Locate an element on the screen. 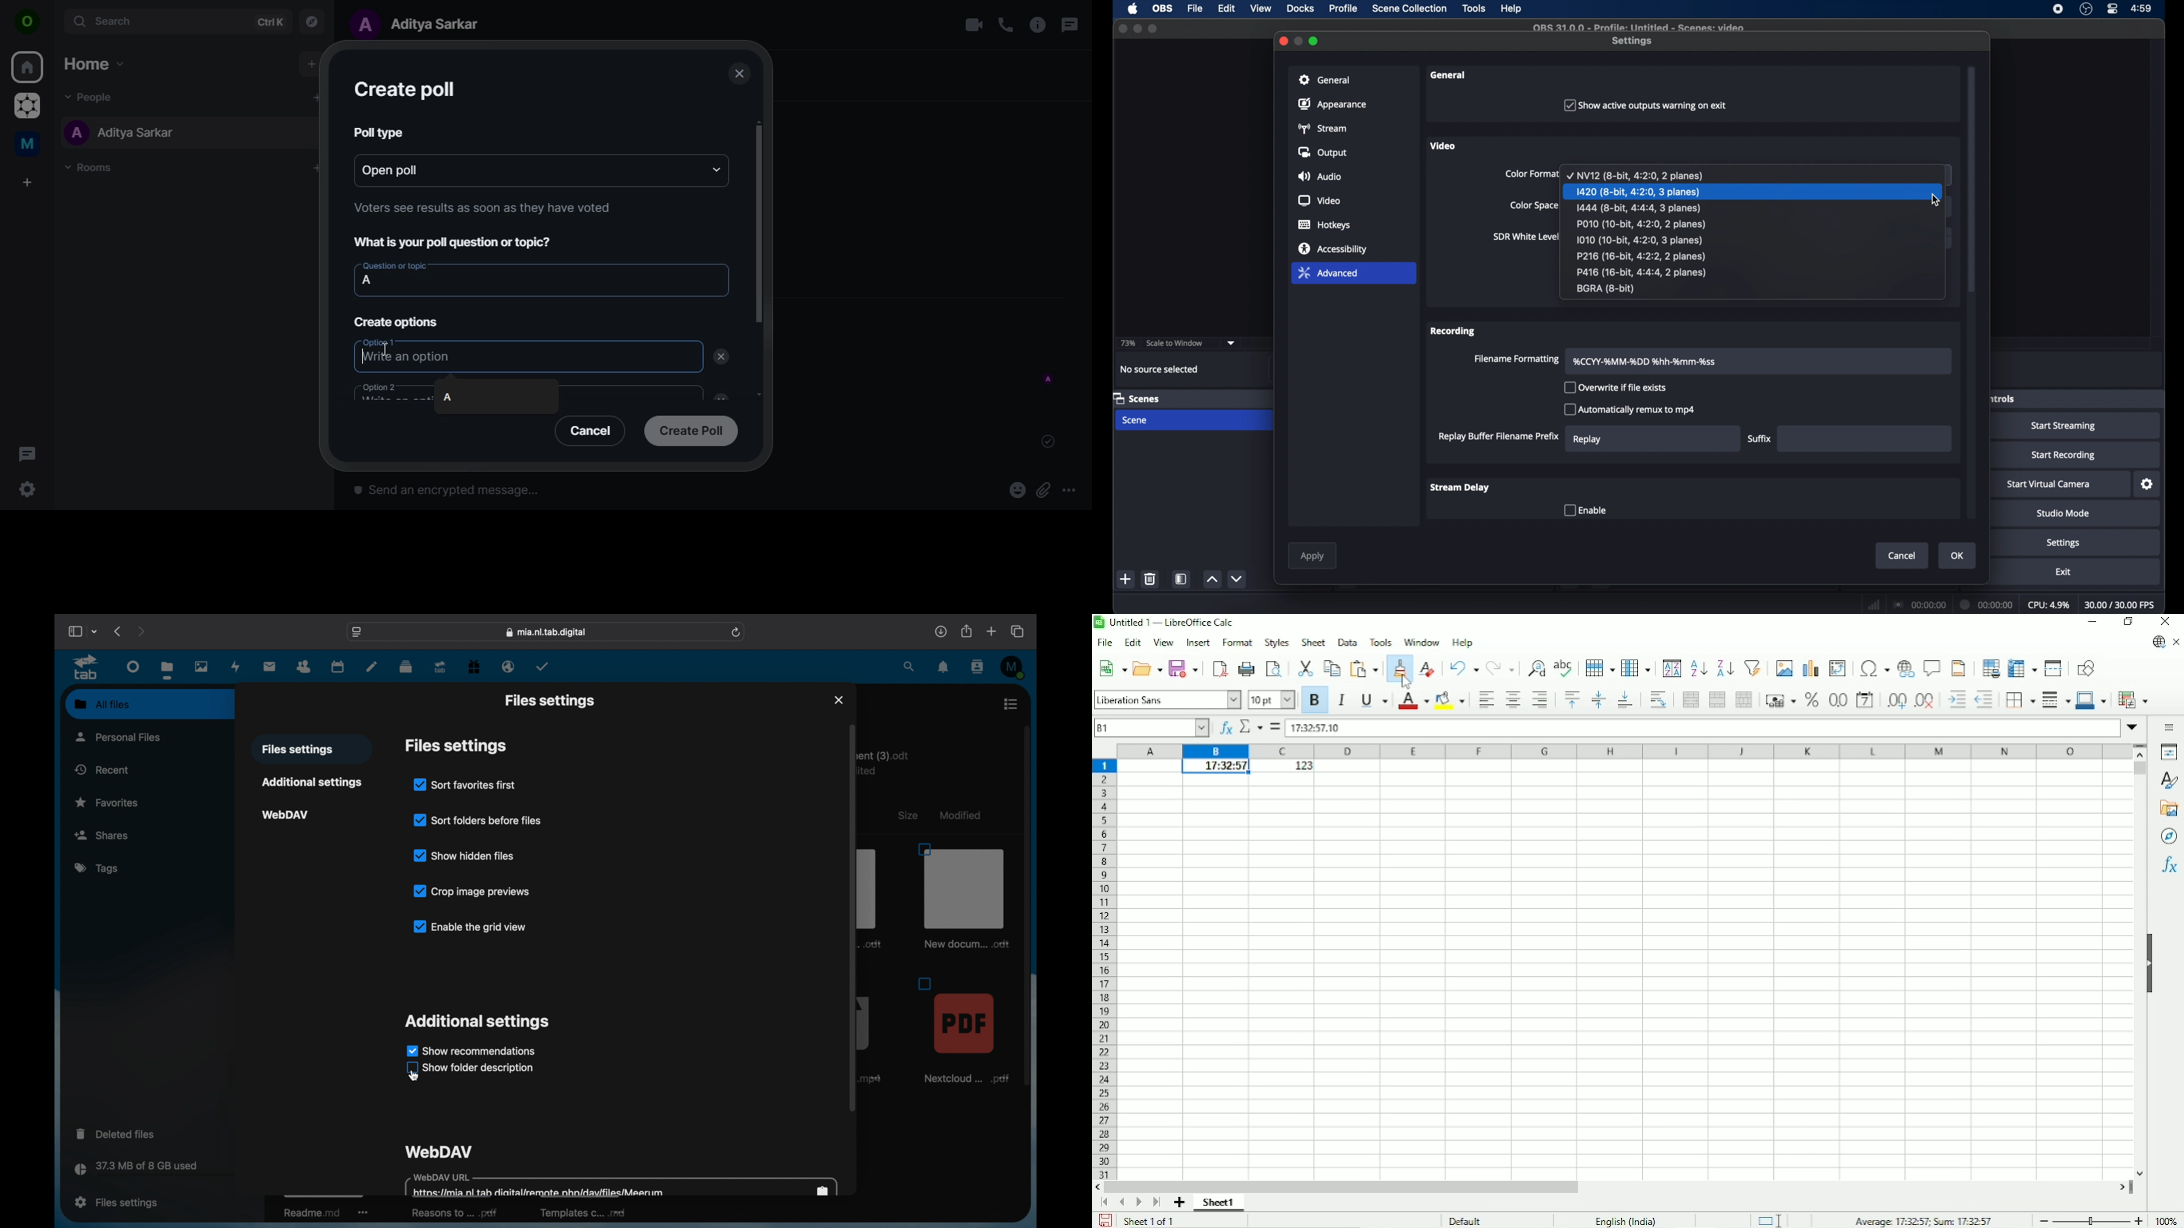 The image size is (2184, 1232). Background color is located at coordinates (1449, 700).